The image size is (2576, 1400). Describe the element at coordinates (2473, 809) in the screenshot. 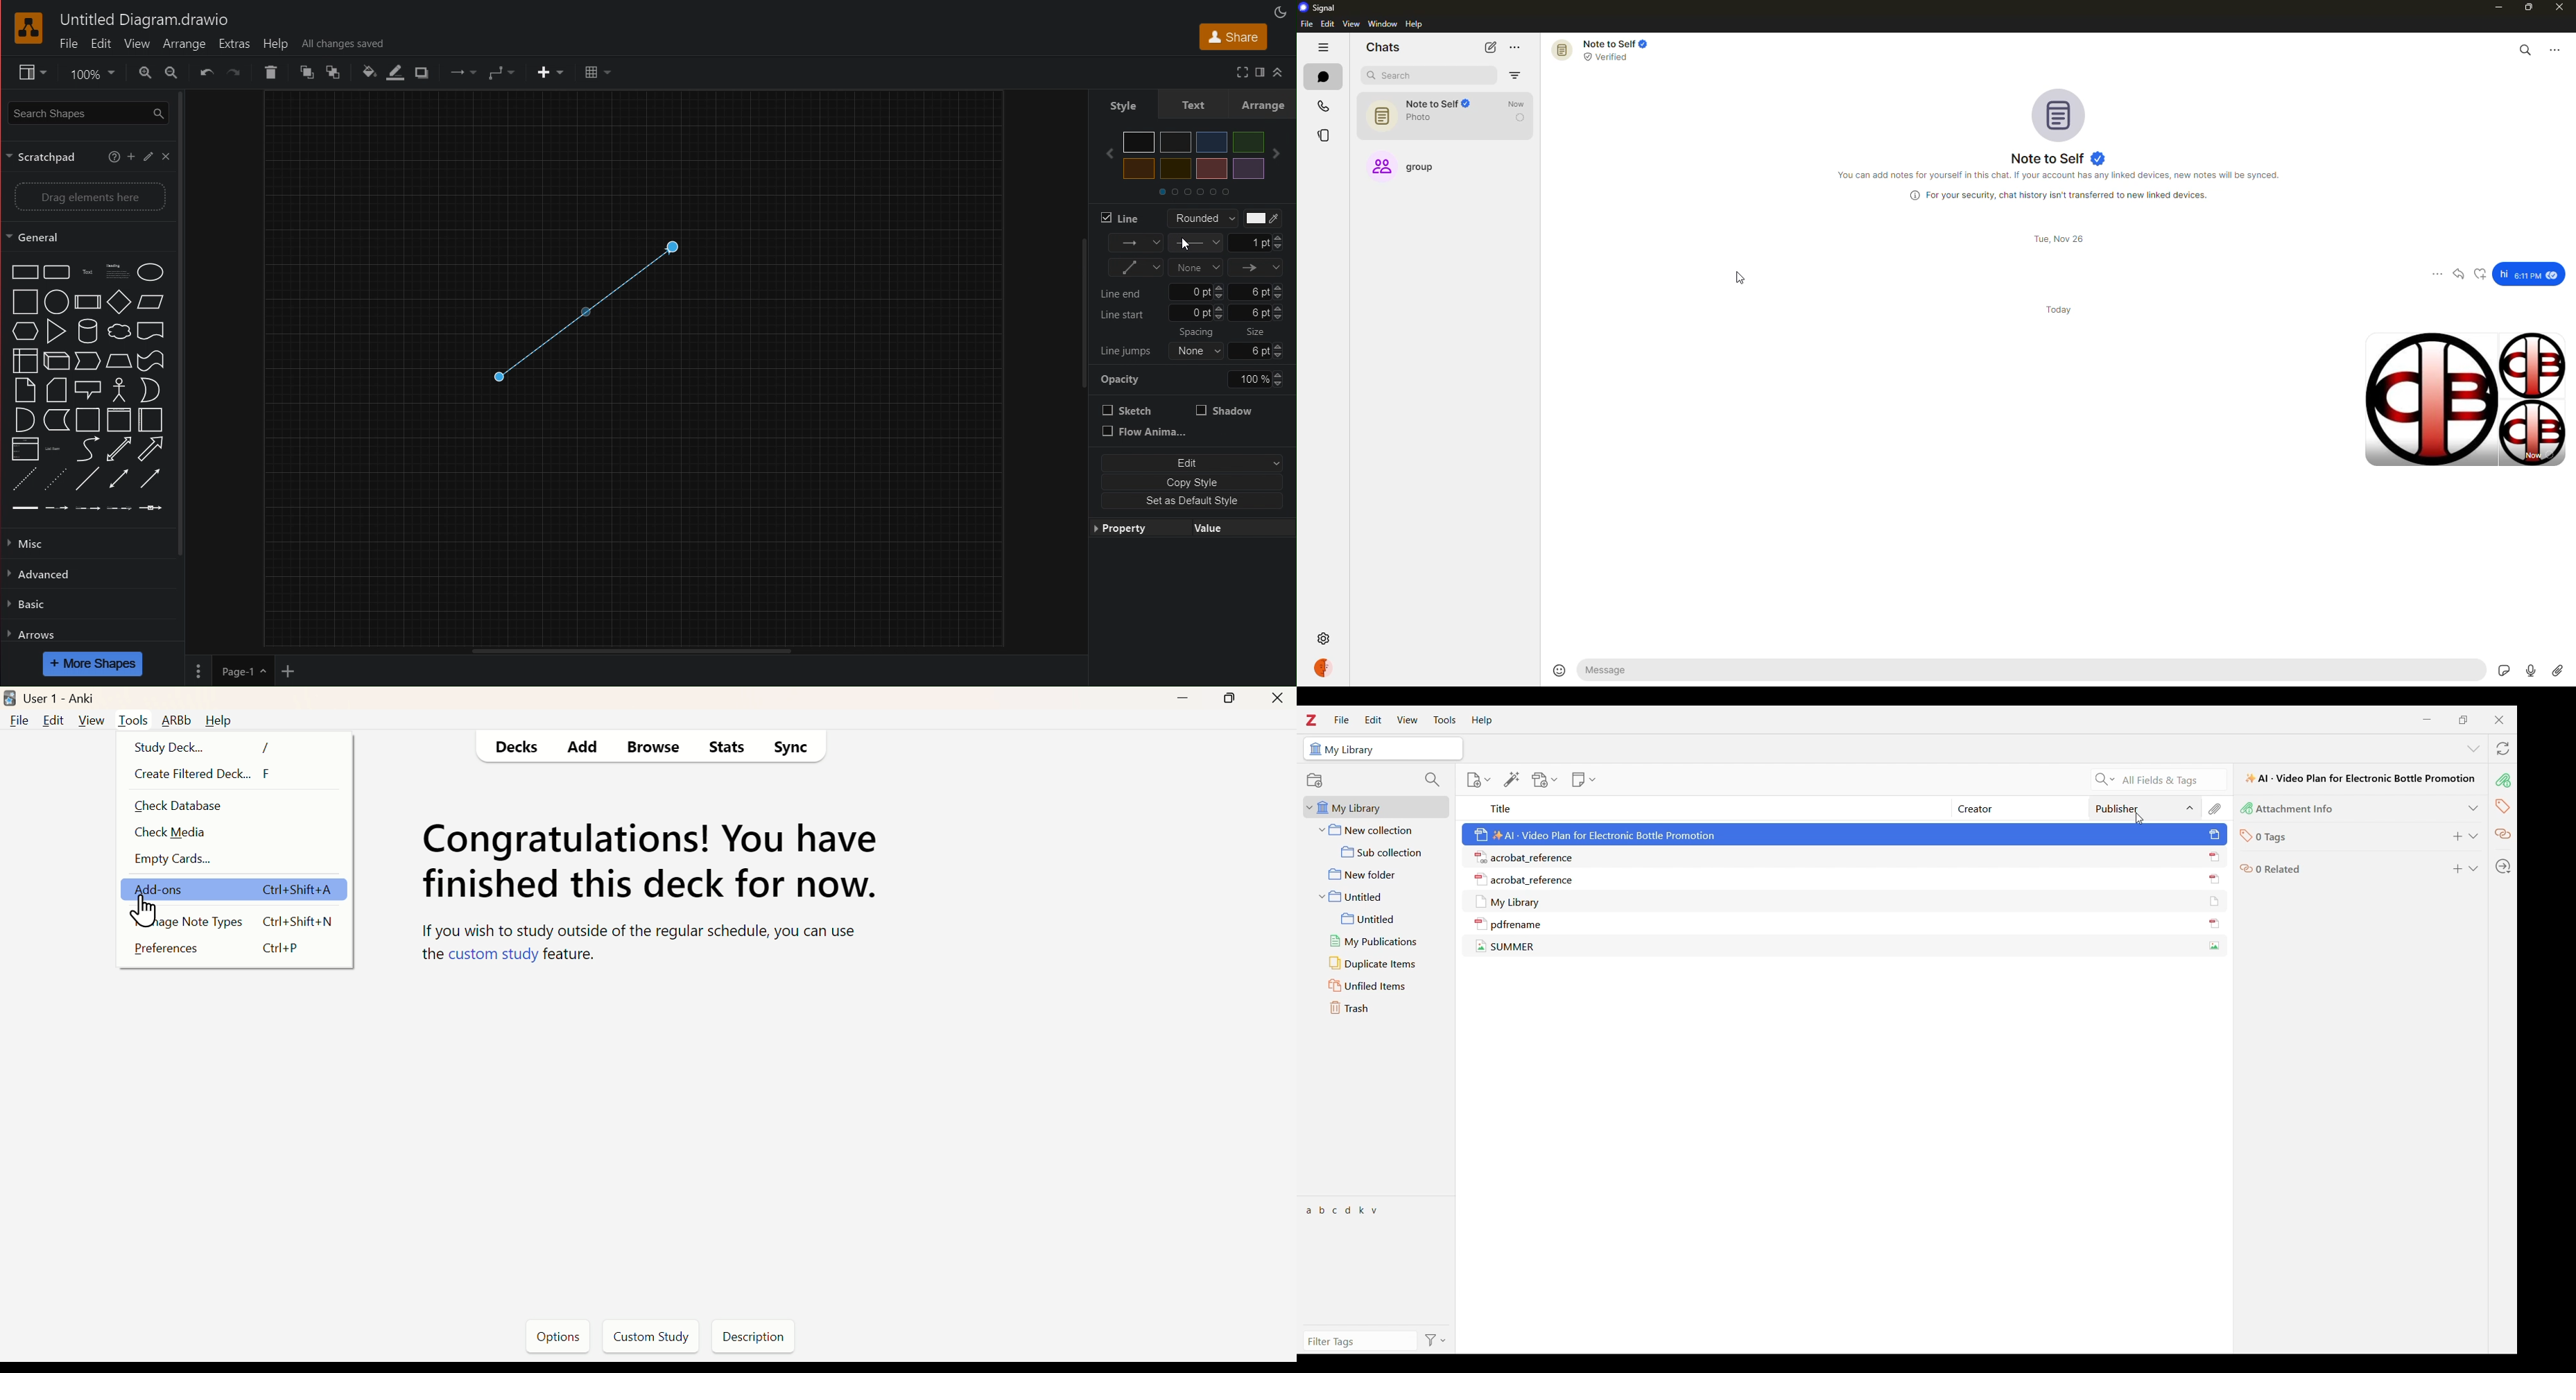

I see `Expand attachment info section` at that location.